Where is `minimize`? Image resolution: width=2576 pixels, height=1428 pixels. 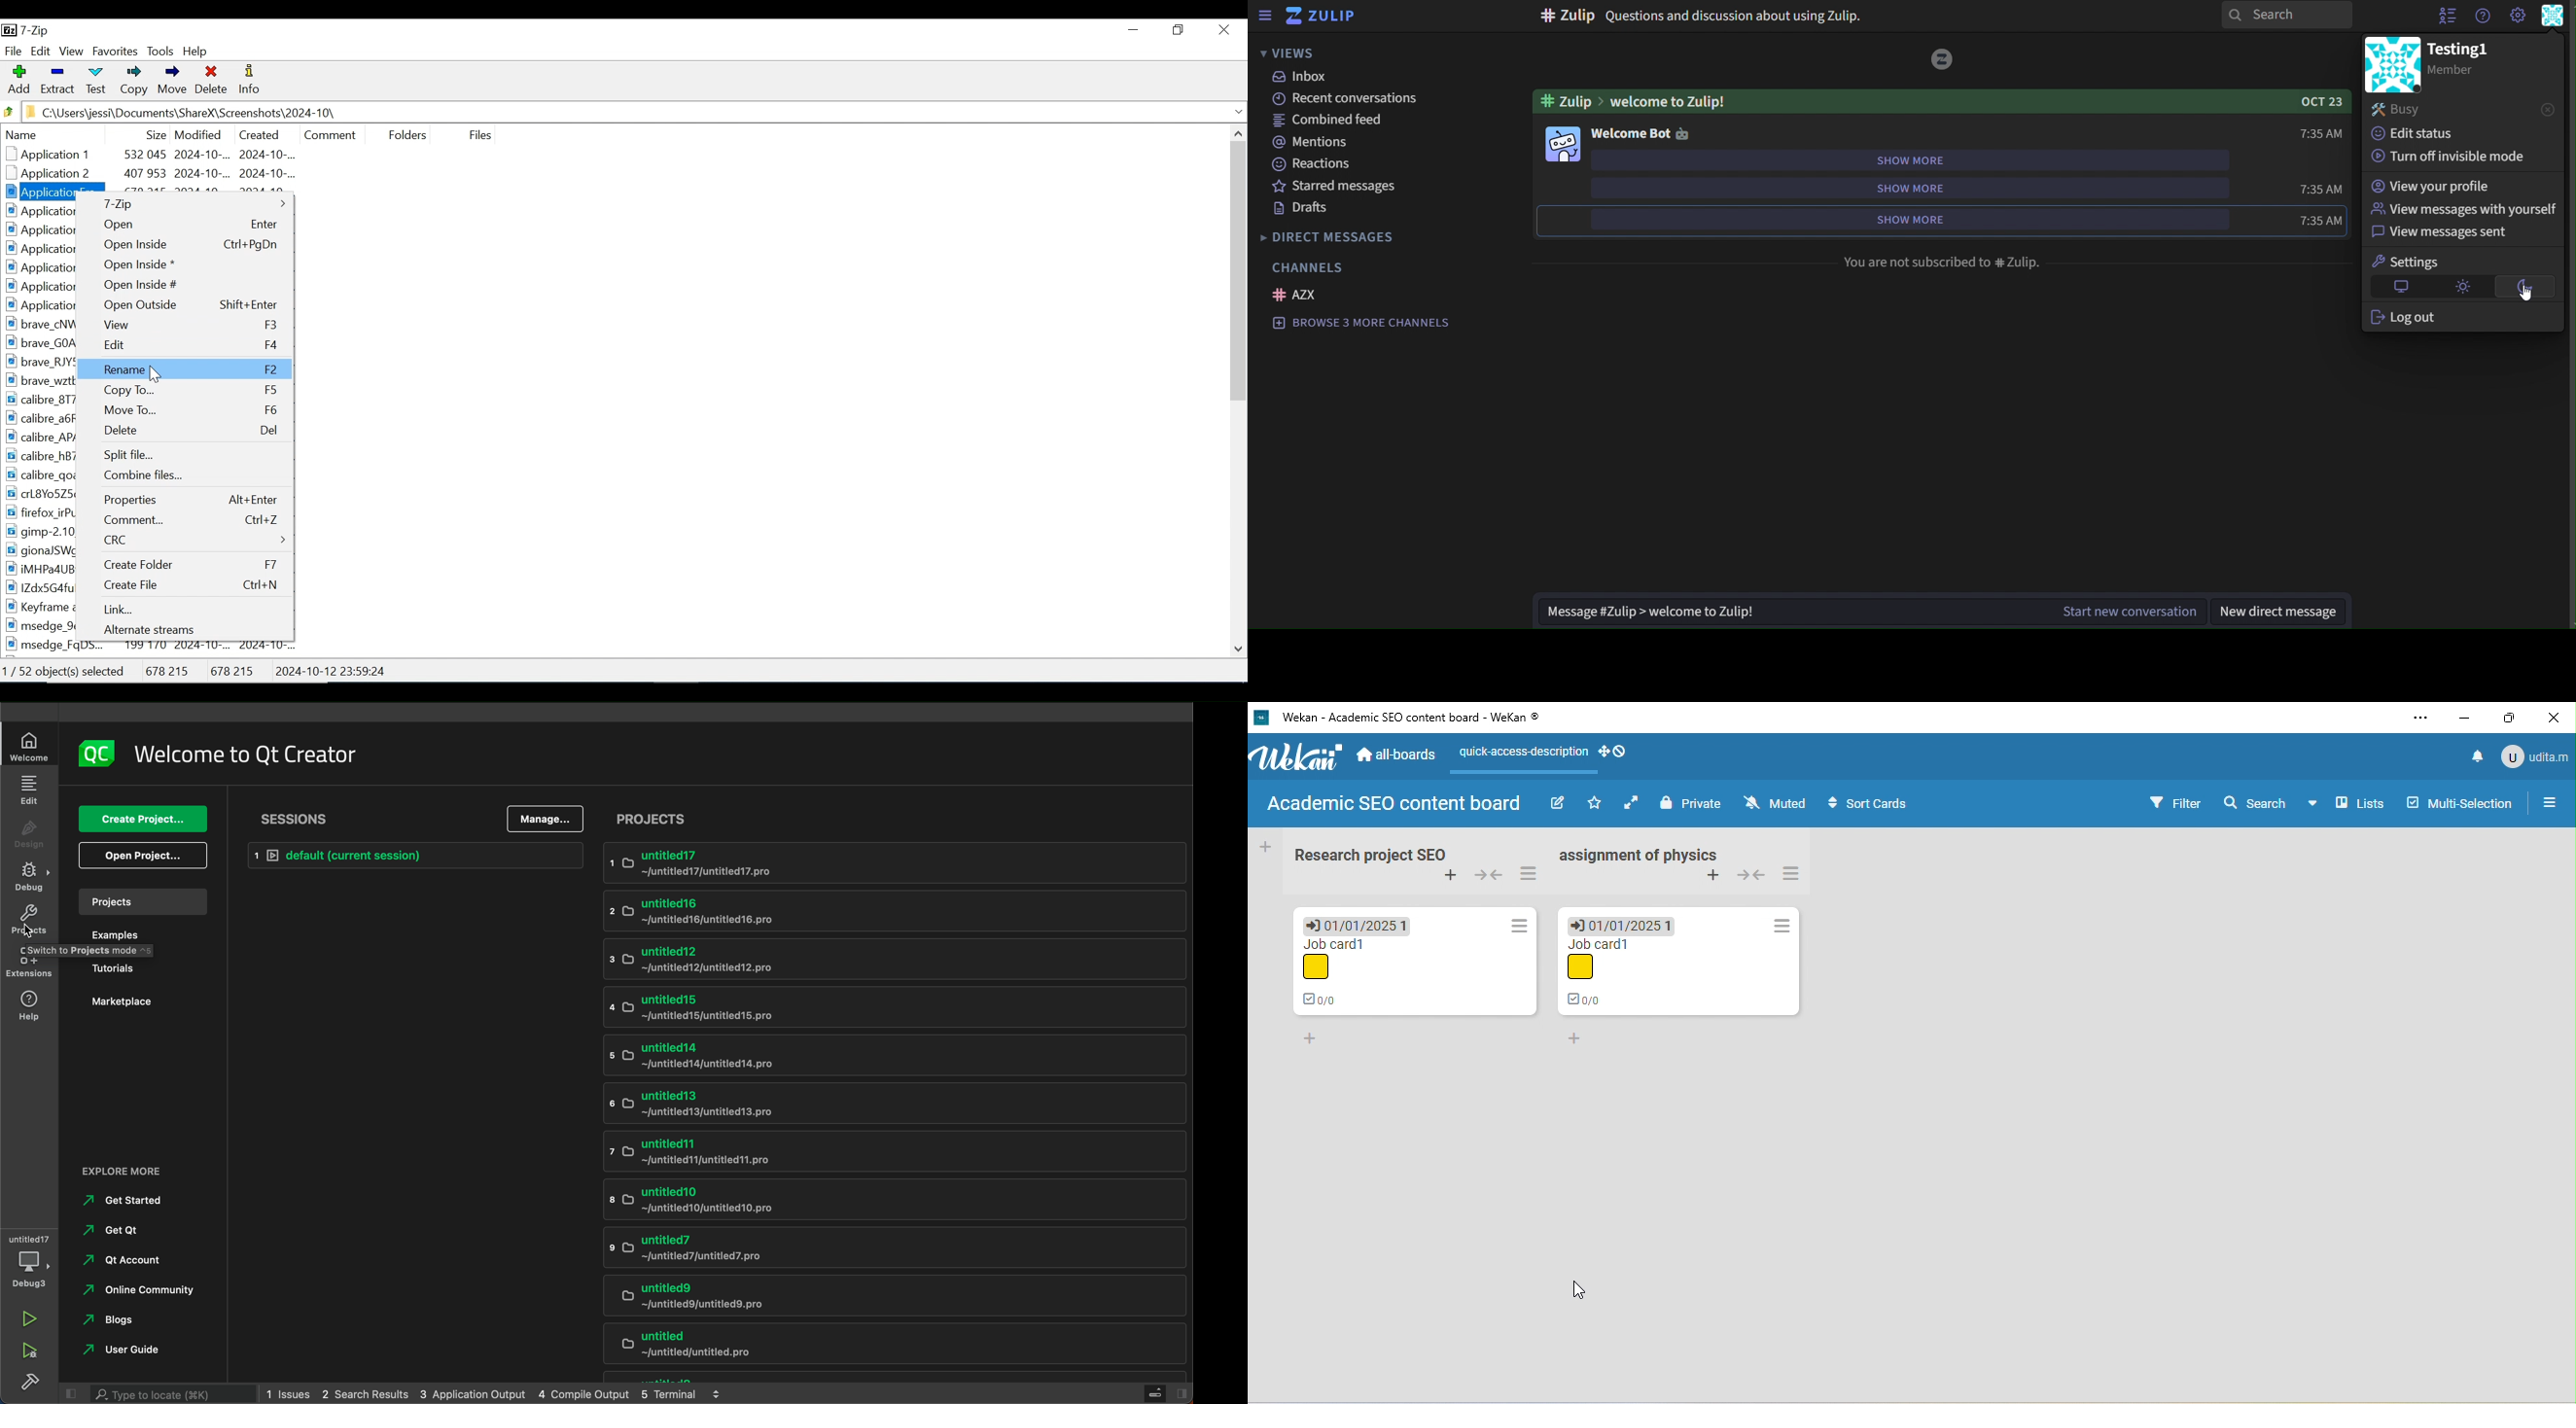 minimize is located at coordinates (2465, 716).